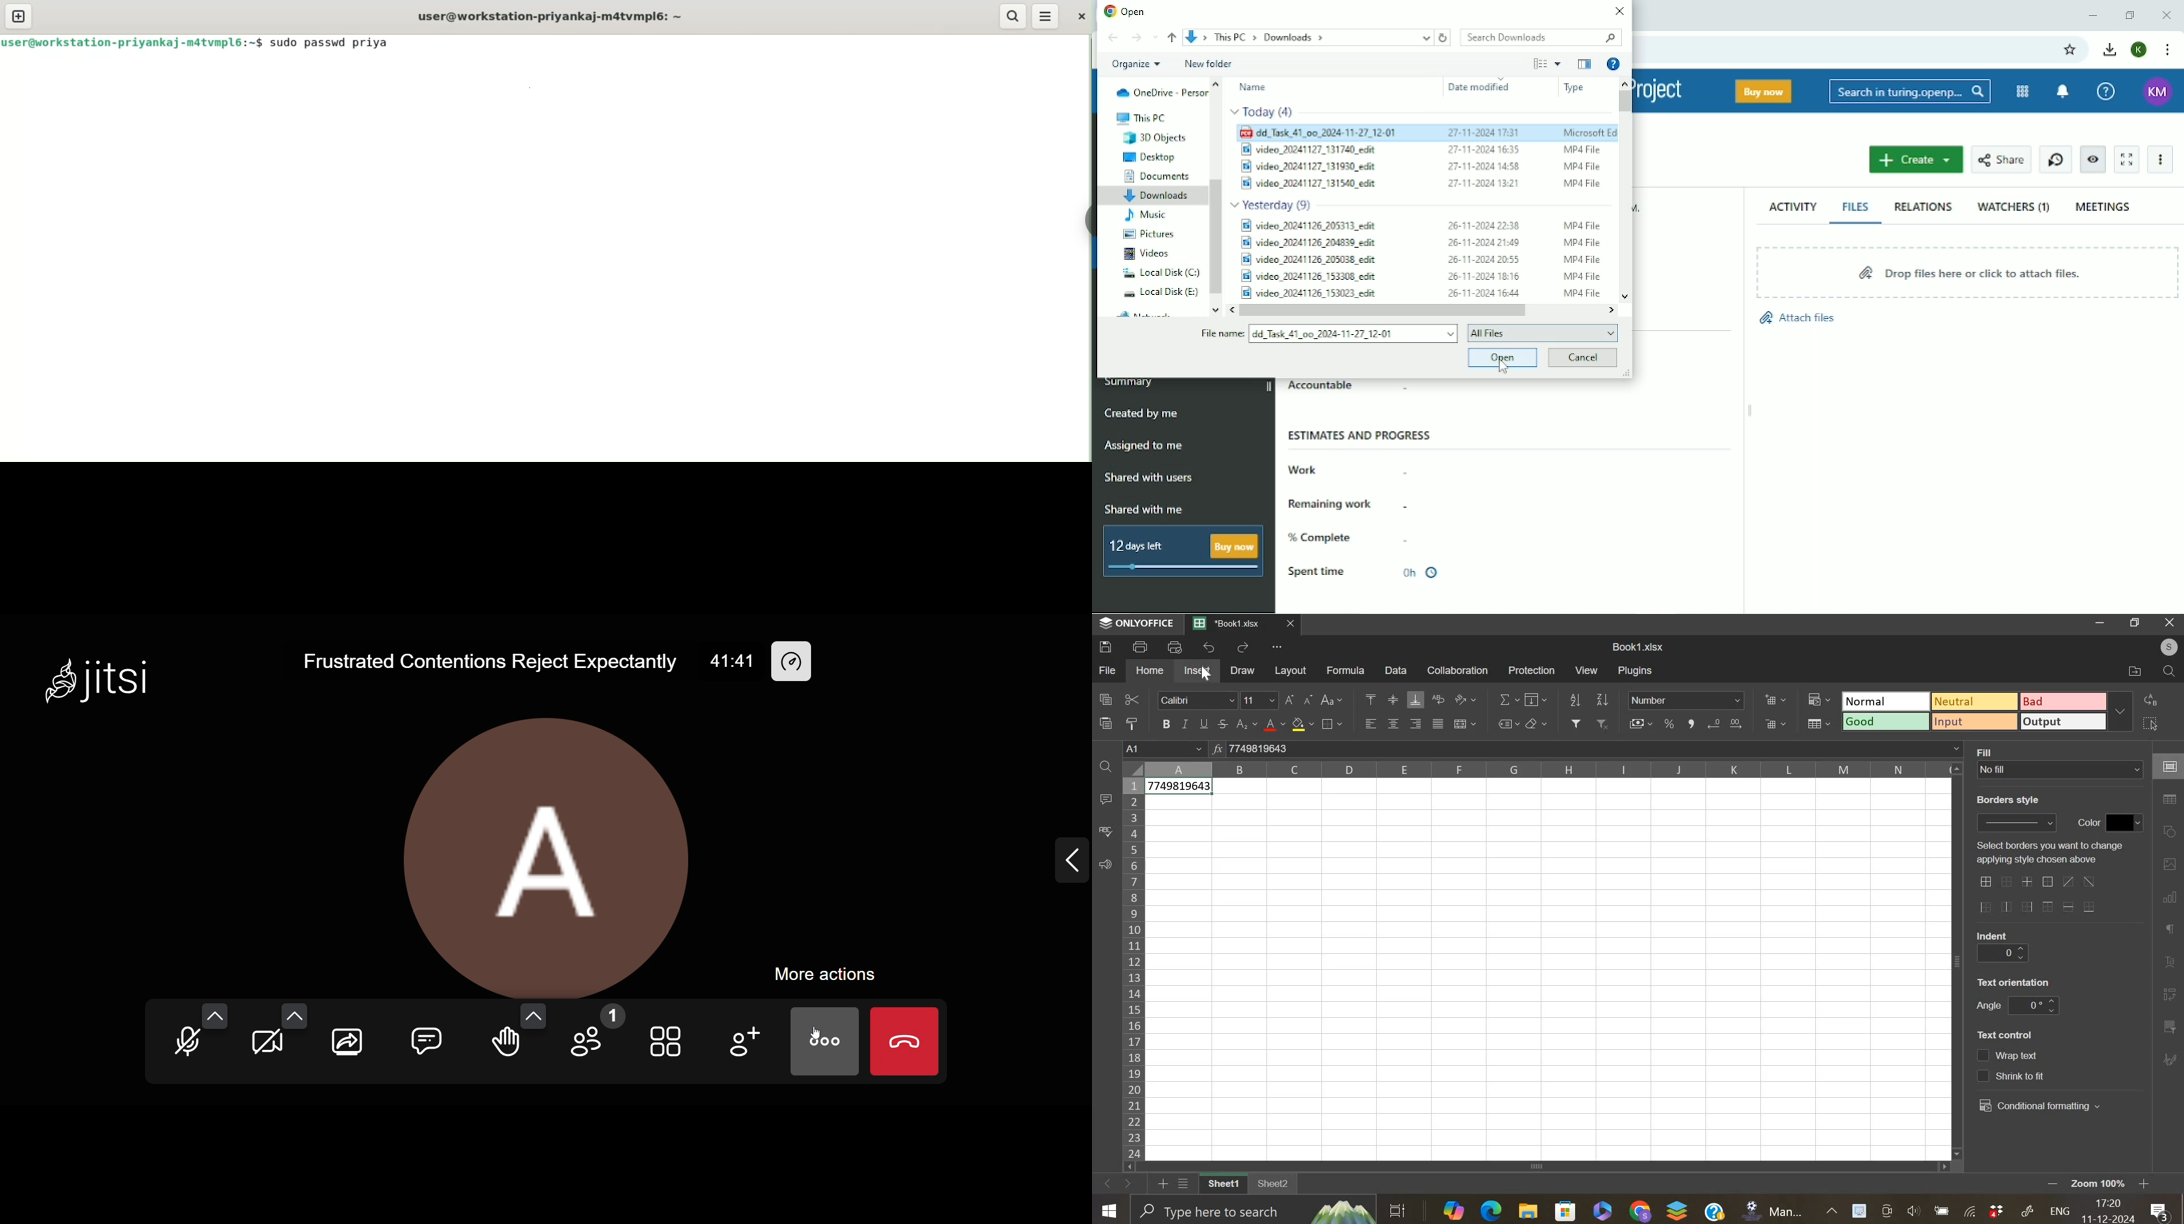 This screenshot has width=2184, height=1232. I want to click on view, so click(1587, 670).